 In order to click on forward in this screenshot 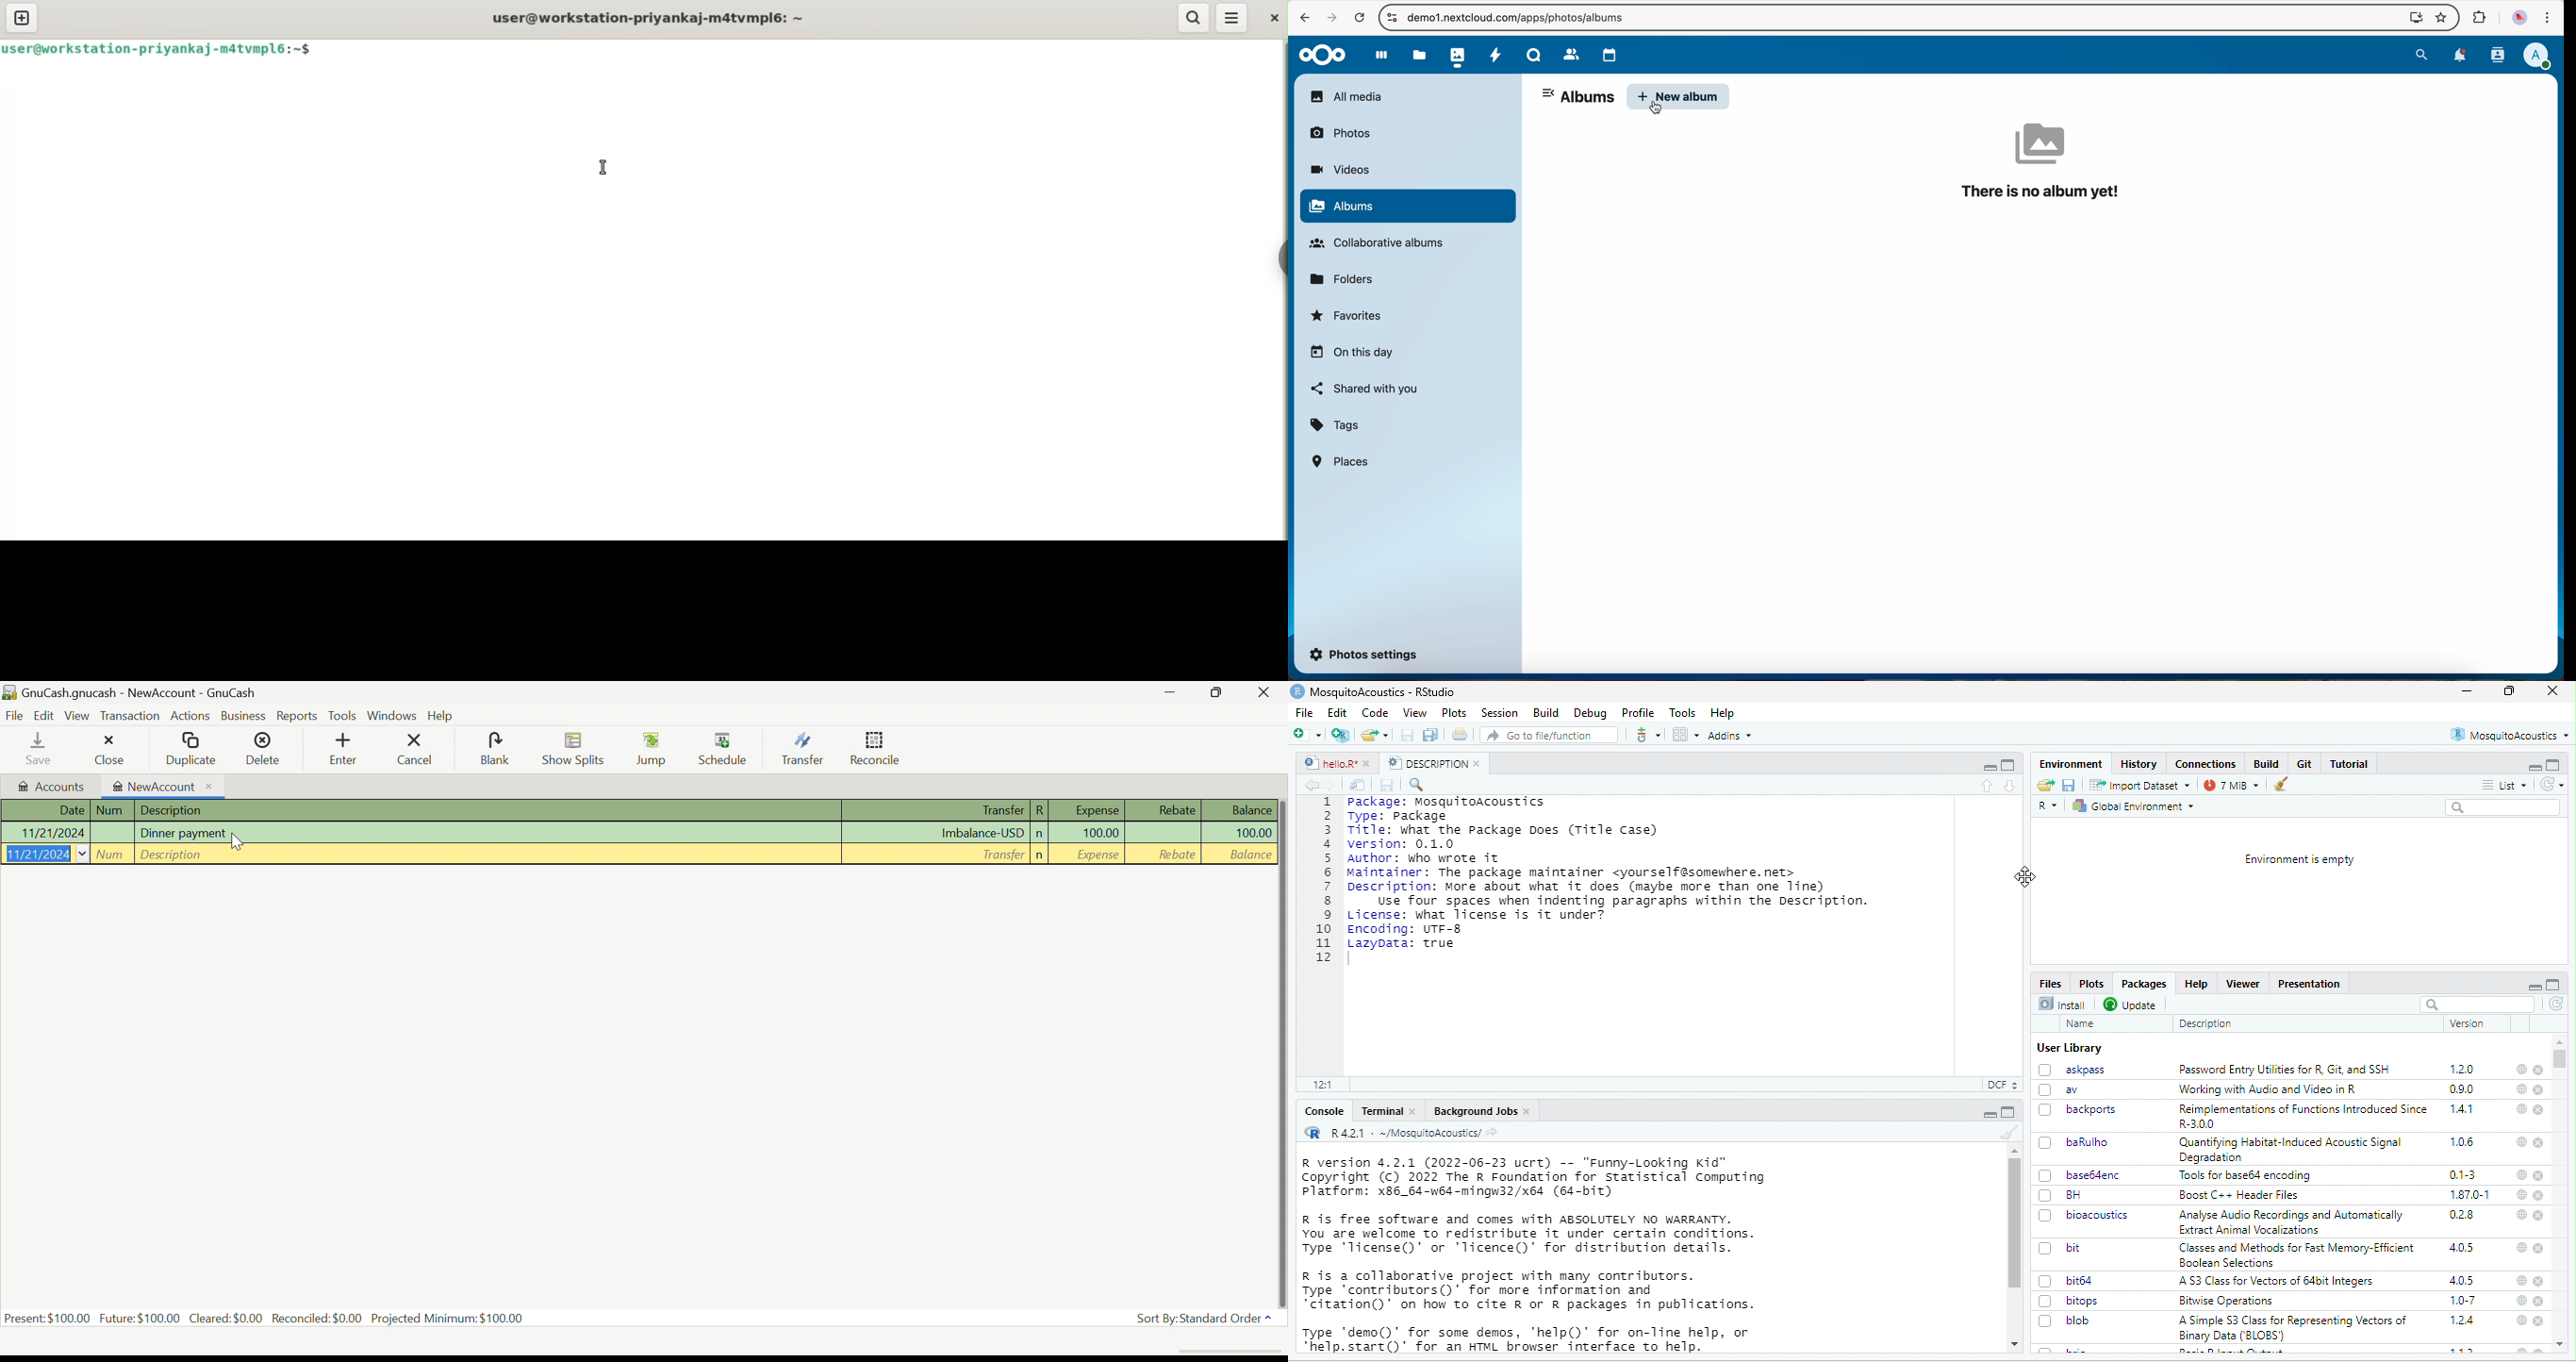, I will do `click(1332, 785)`.